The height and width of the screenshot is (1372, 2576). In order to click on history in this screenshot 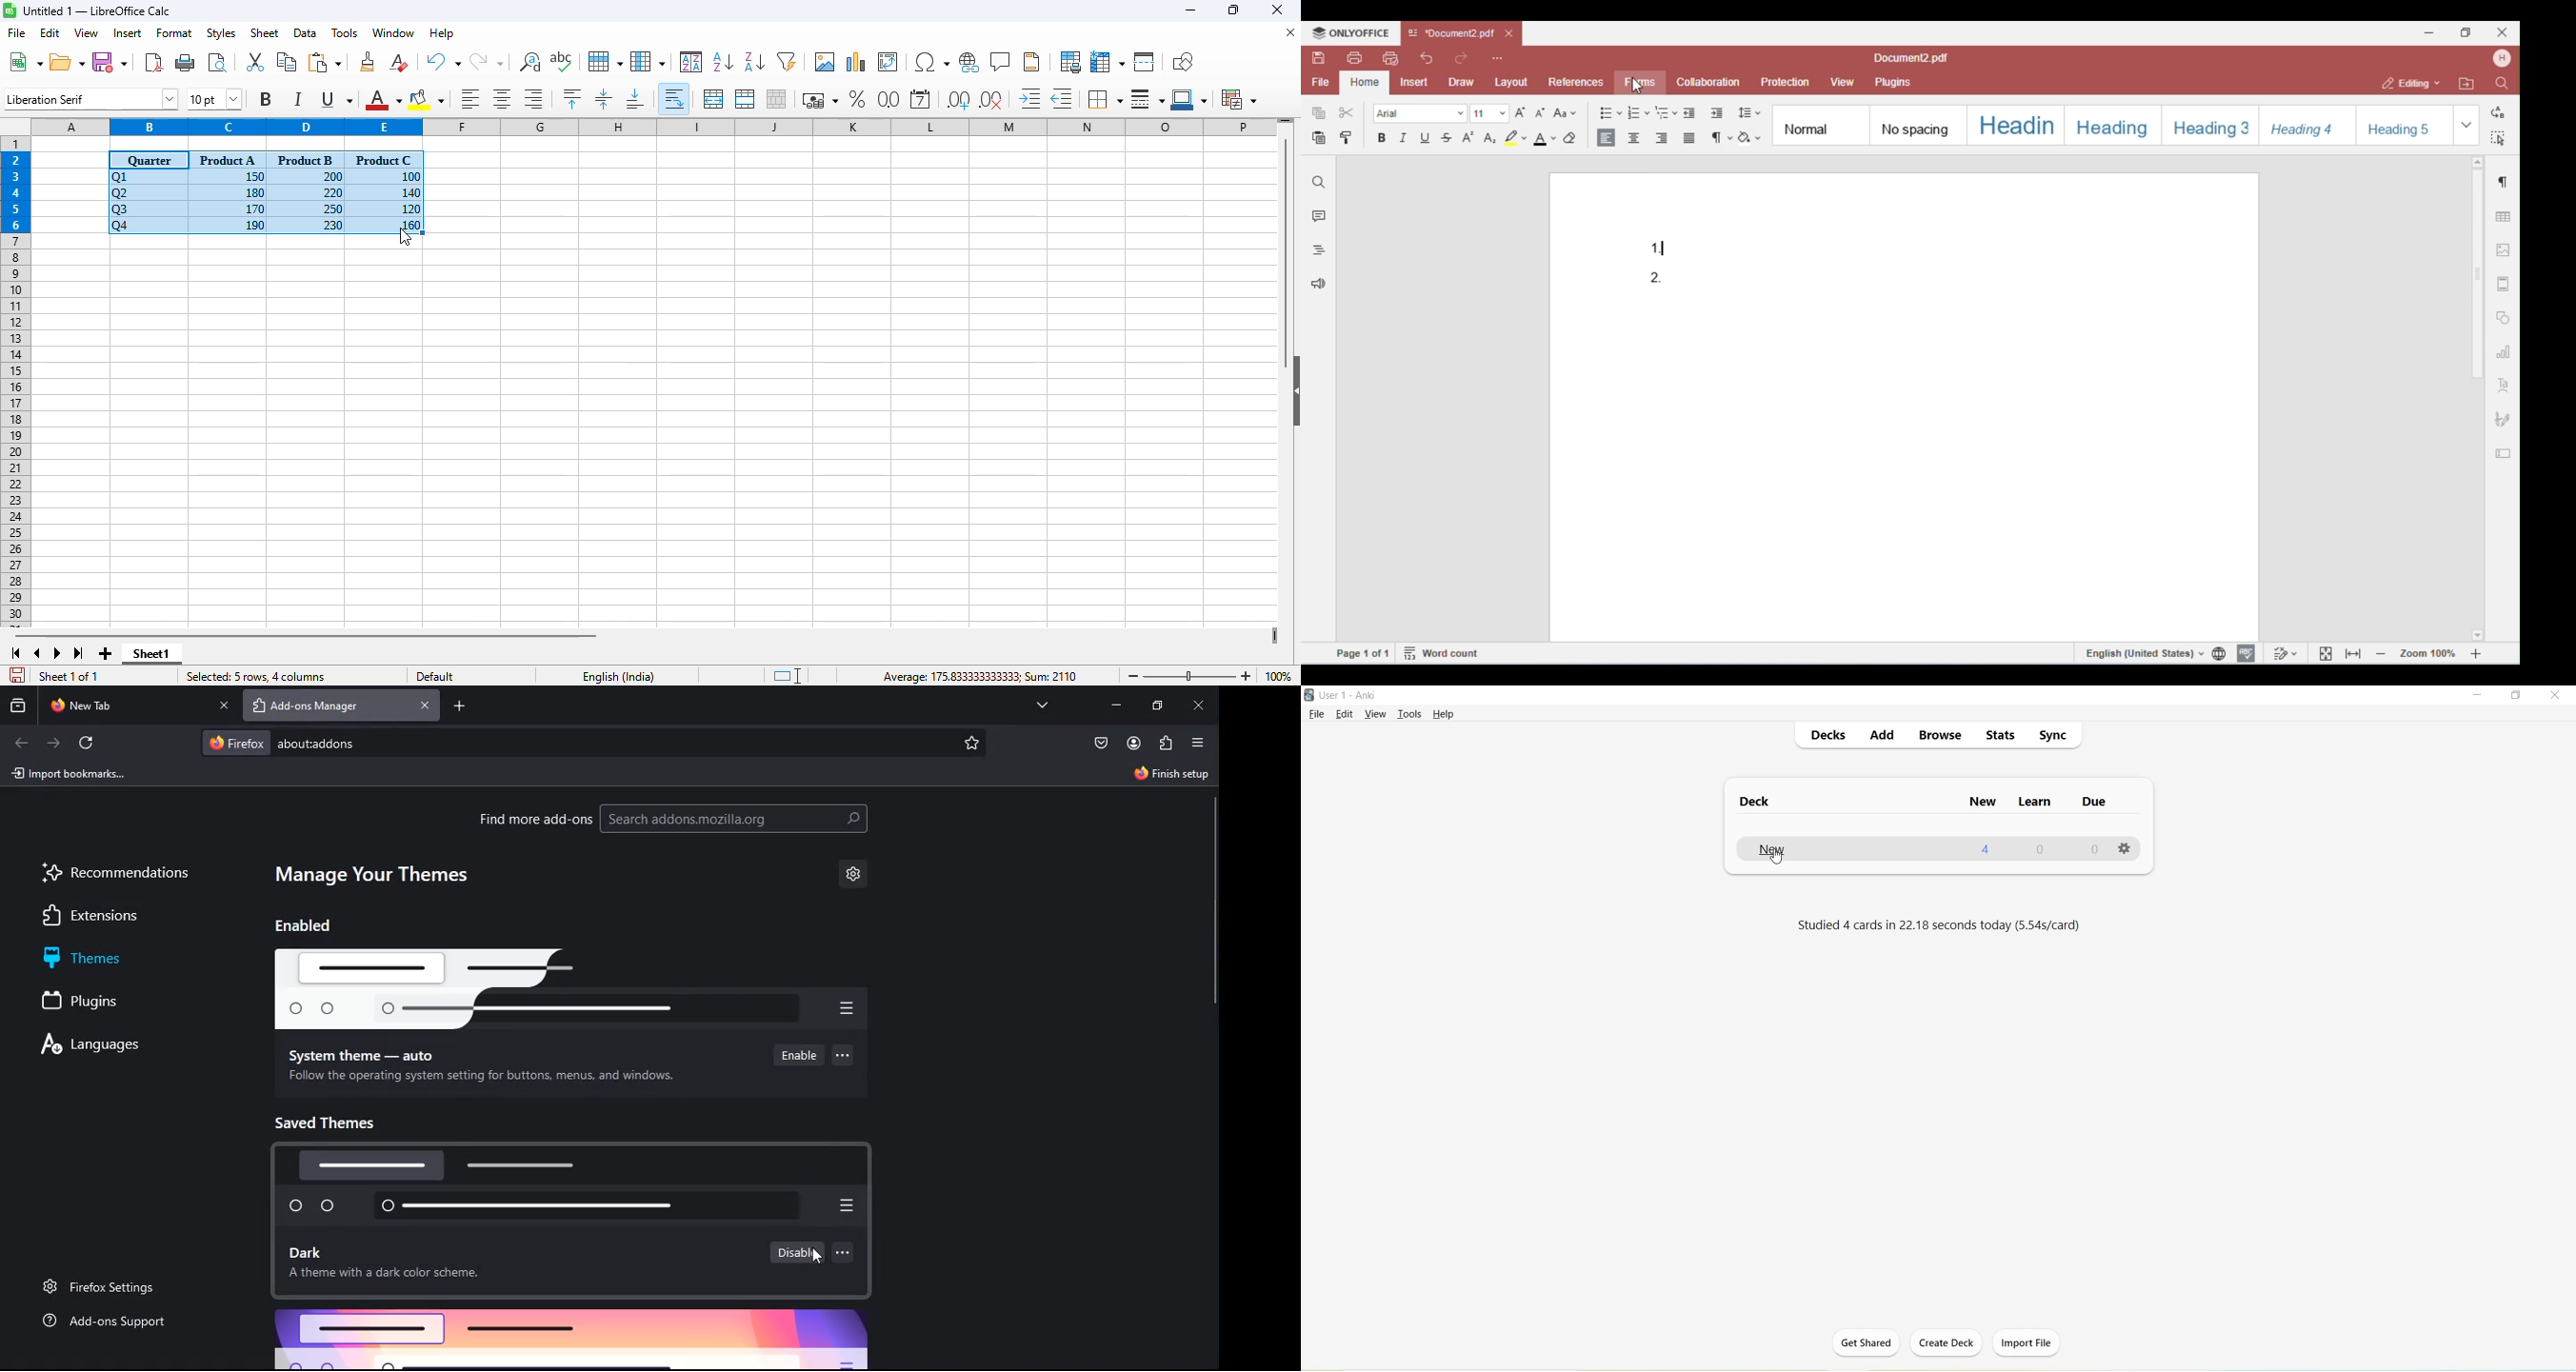, I will do `click(18, 708)`.